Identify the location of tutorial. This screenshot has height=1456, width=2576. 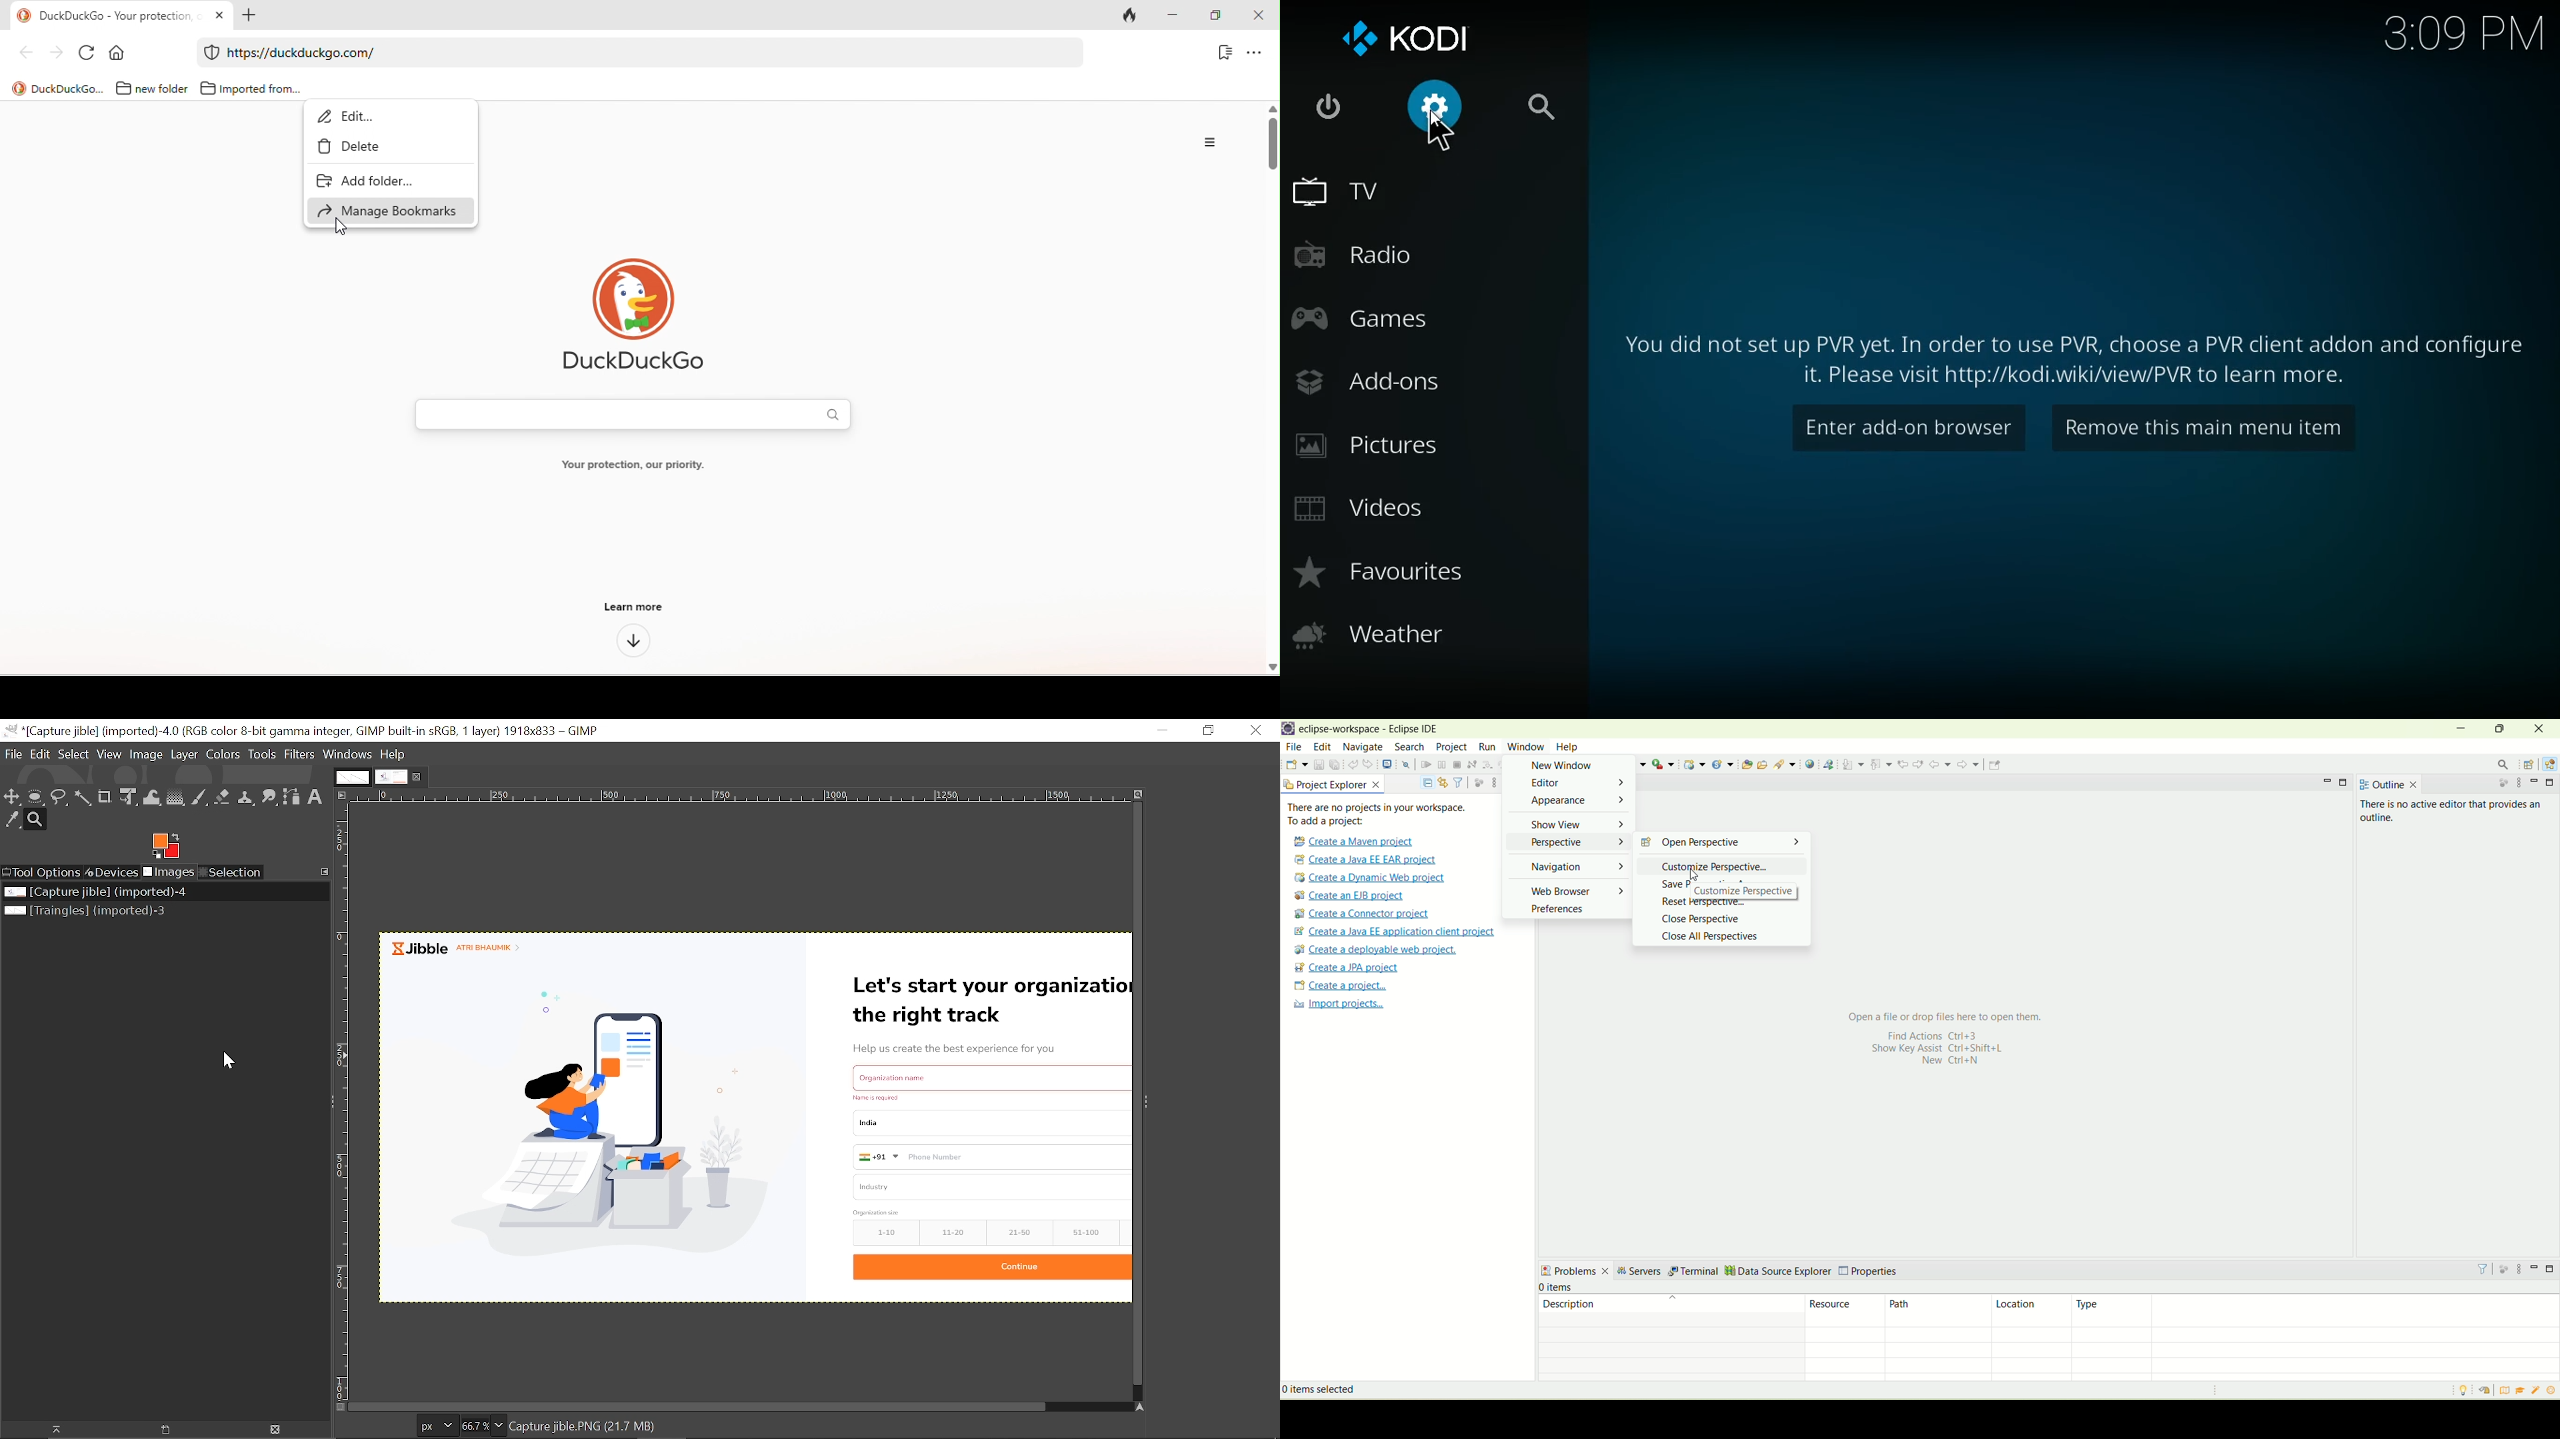
(2521, 1390).